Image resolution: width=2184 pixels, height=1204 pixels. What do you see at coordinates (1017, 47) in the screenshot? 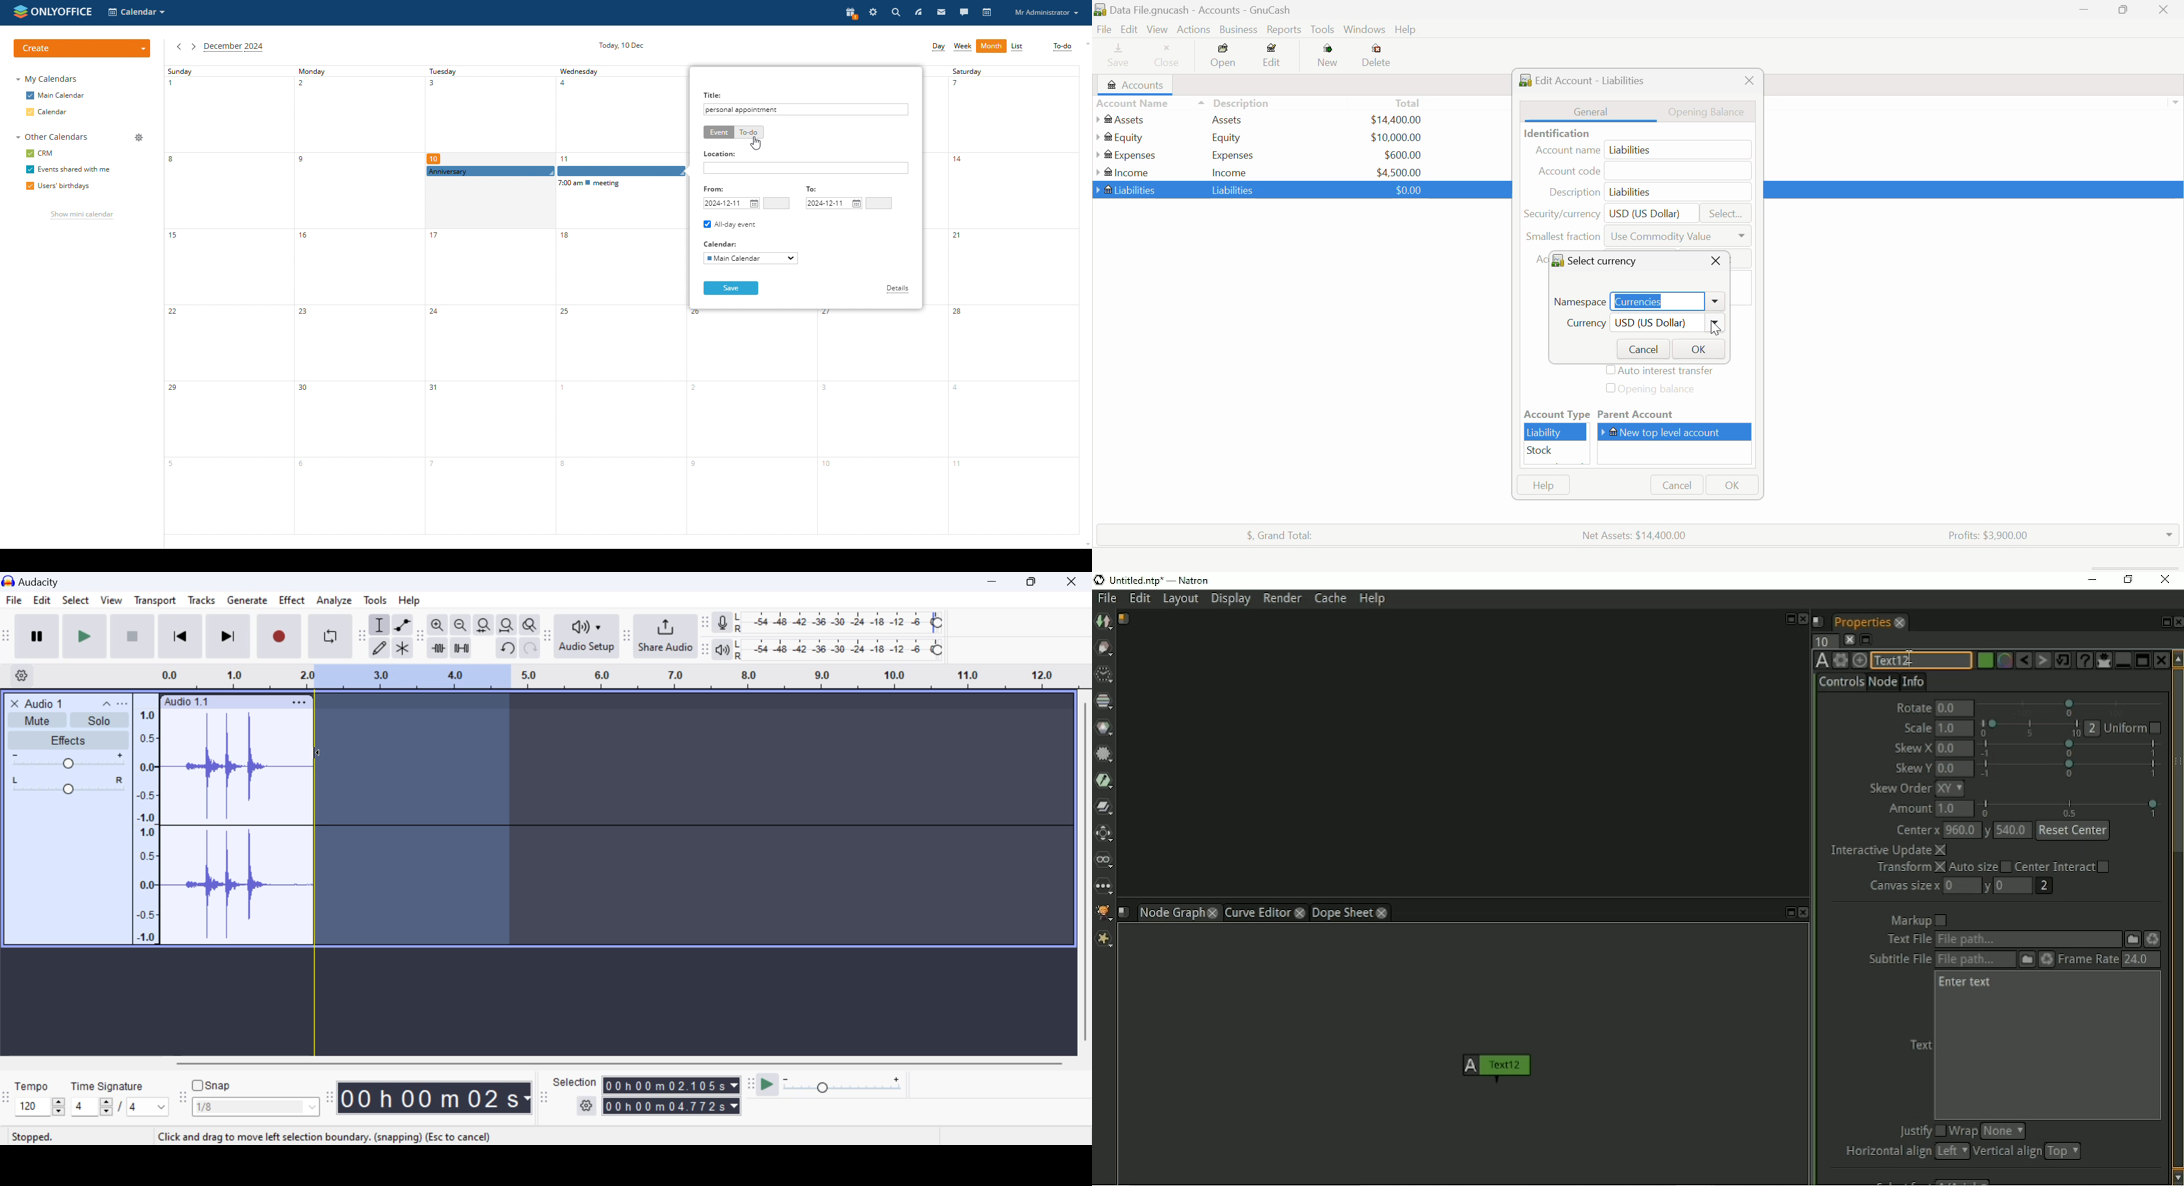
I see `list view` at bounding box center [1017, 47].